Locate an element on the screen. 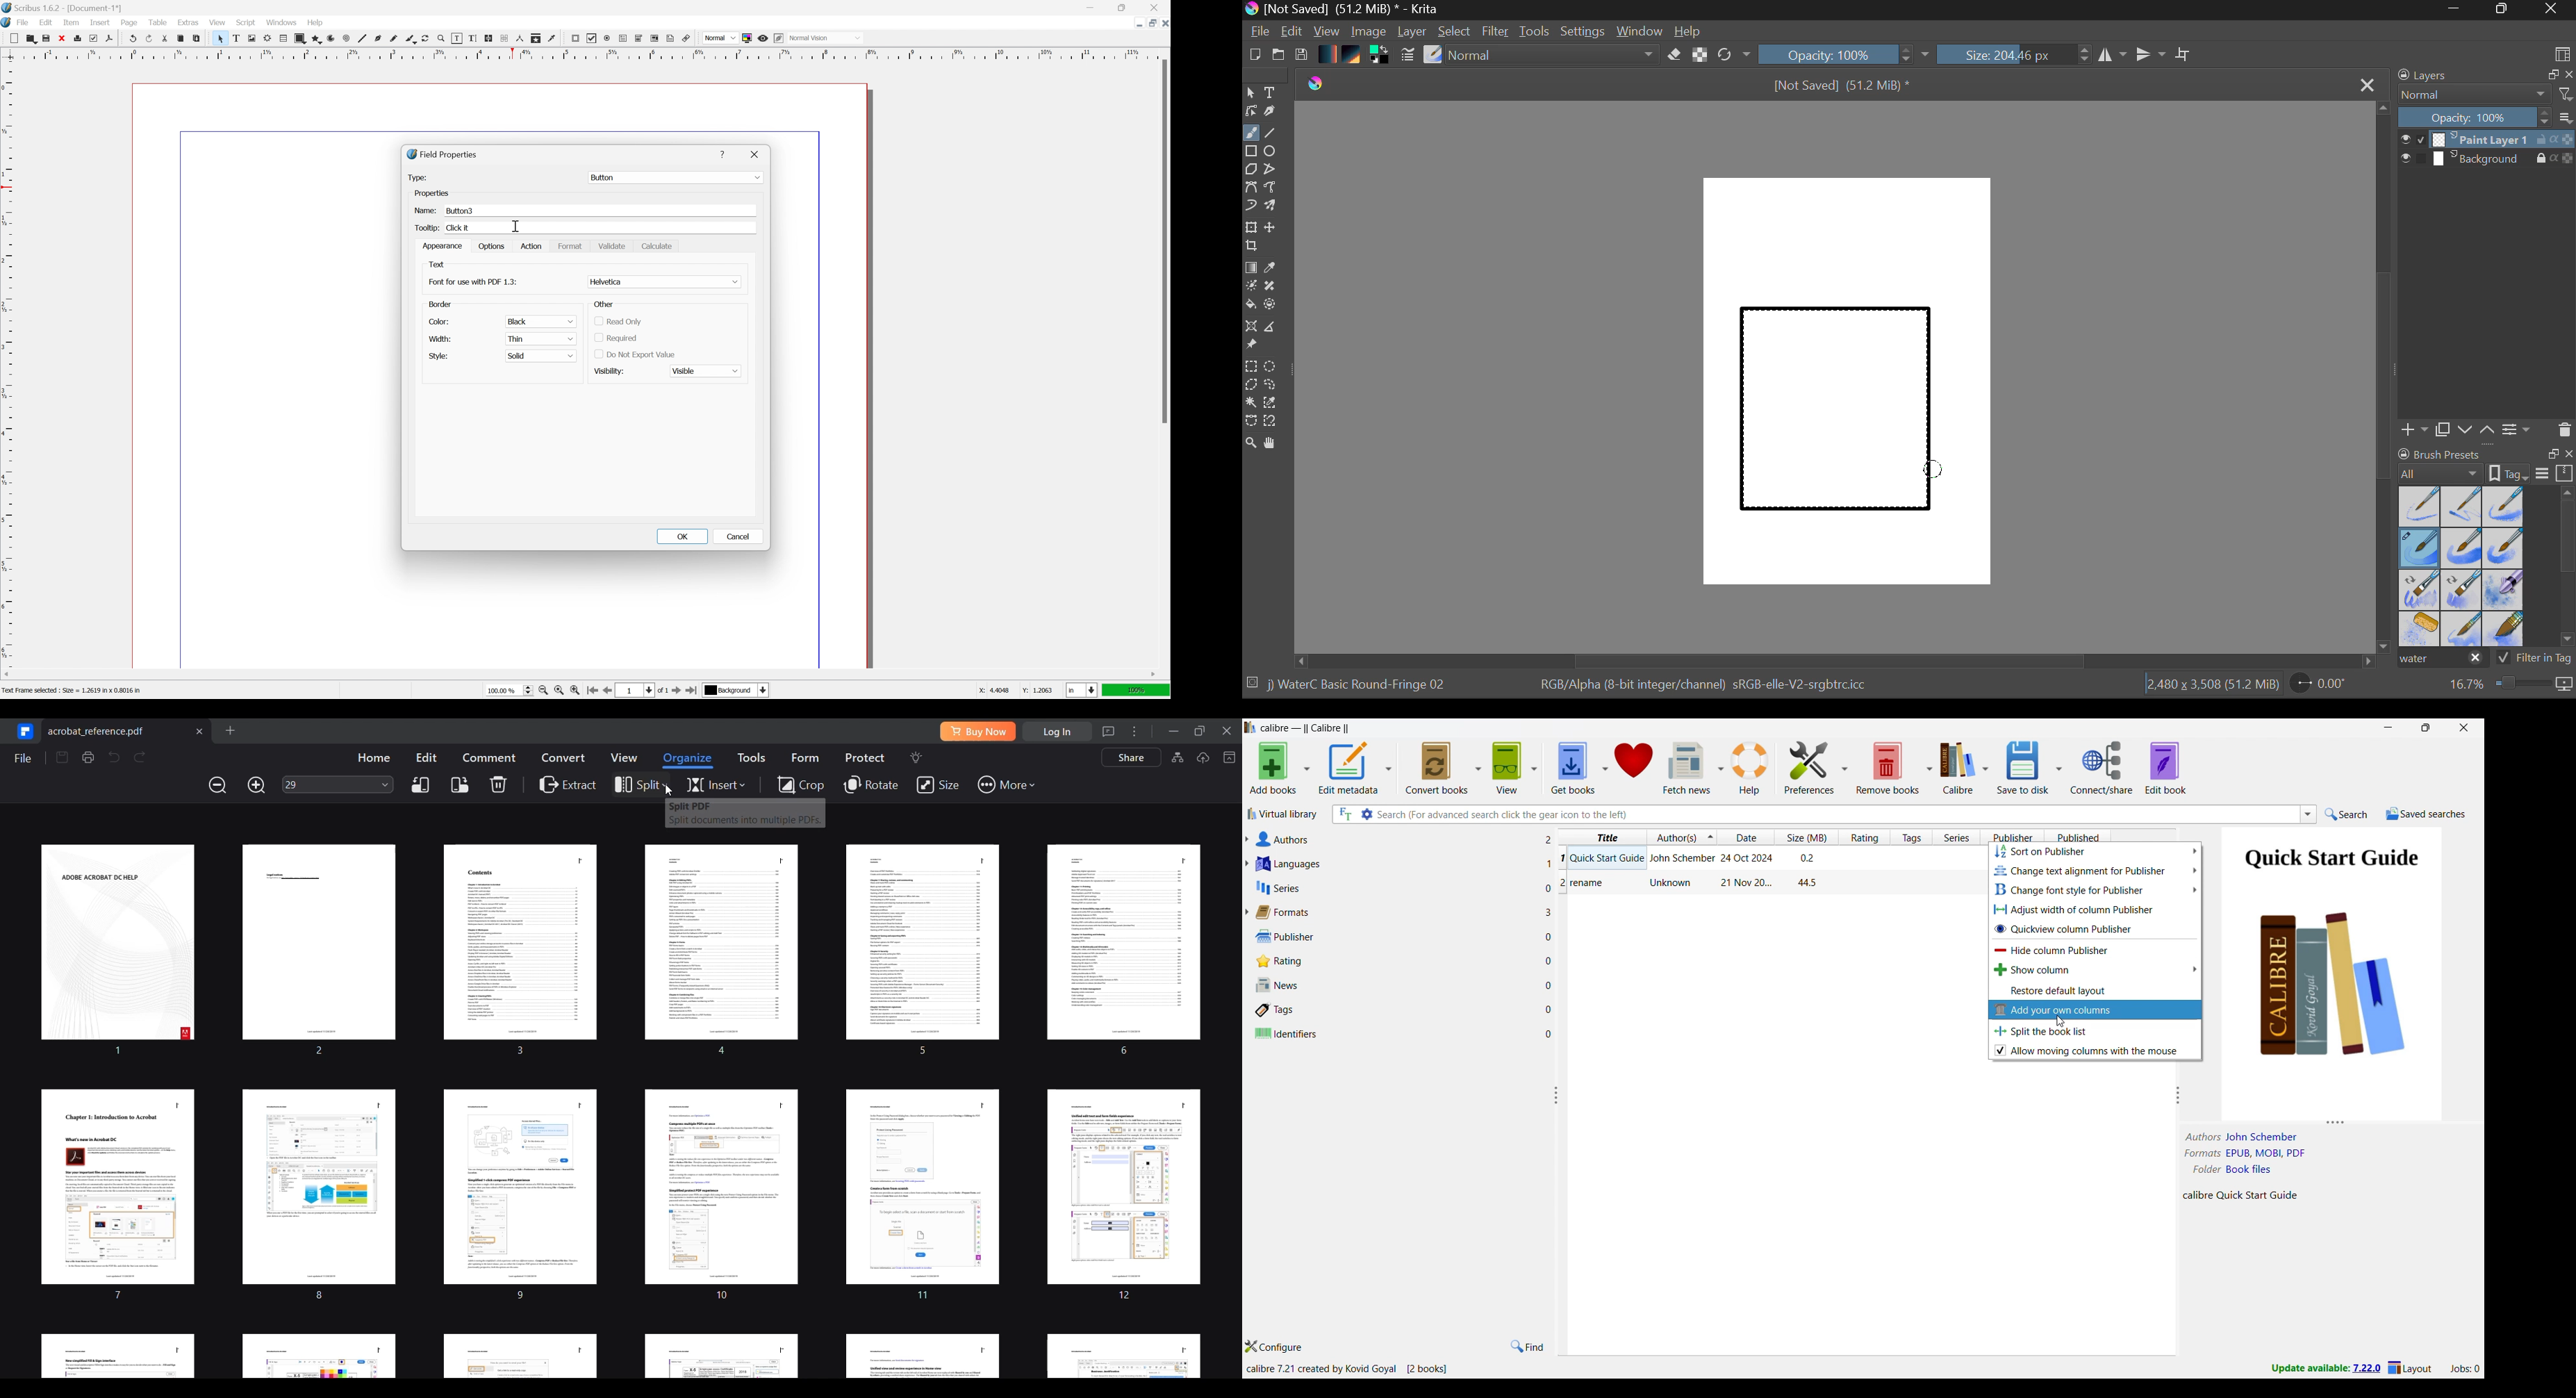 This screenshot has height=1400, width=2576. Enclose and Fill is located at coordinates (1273, 306).